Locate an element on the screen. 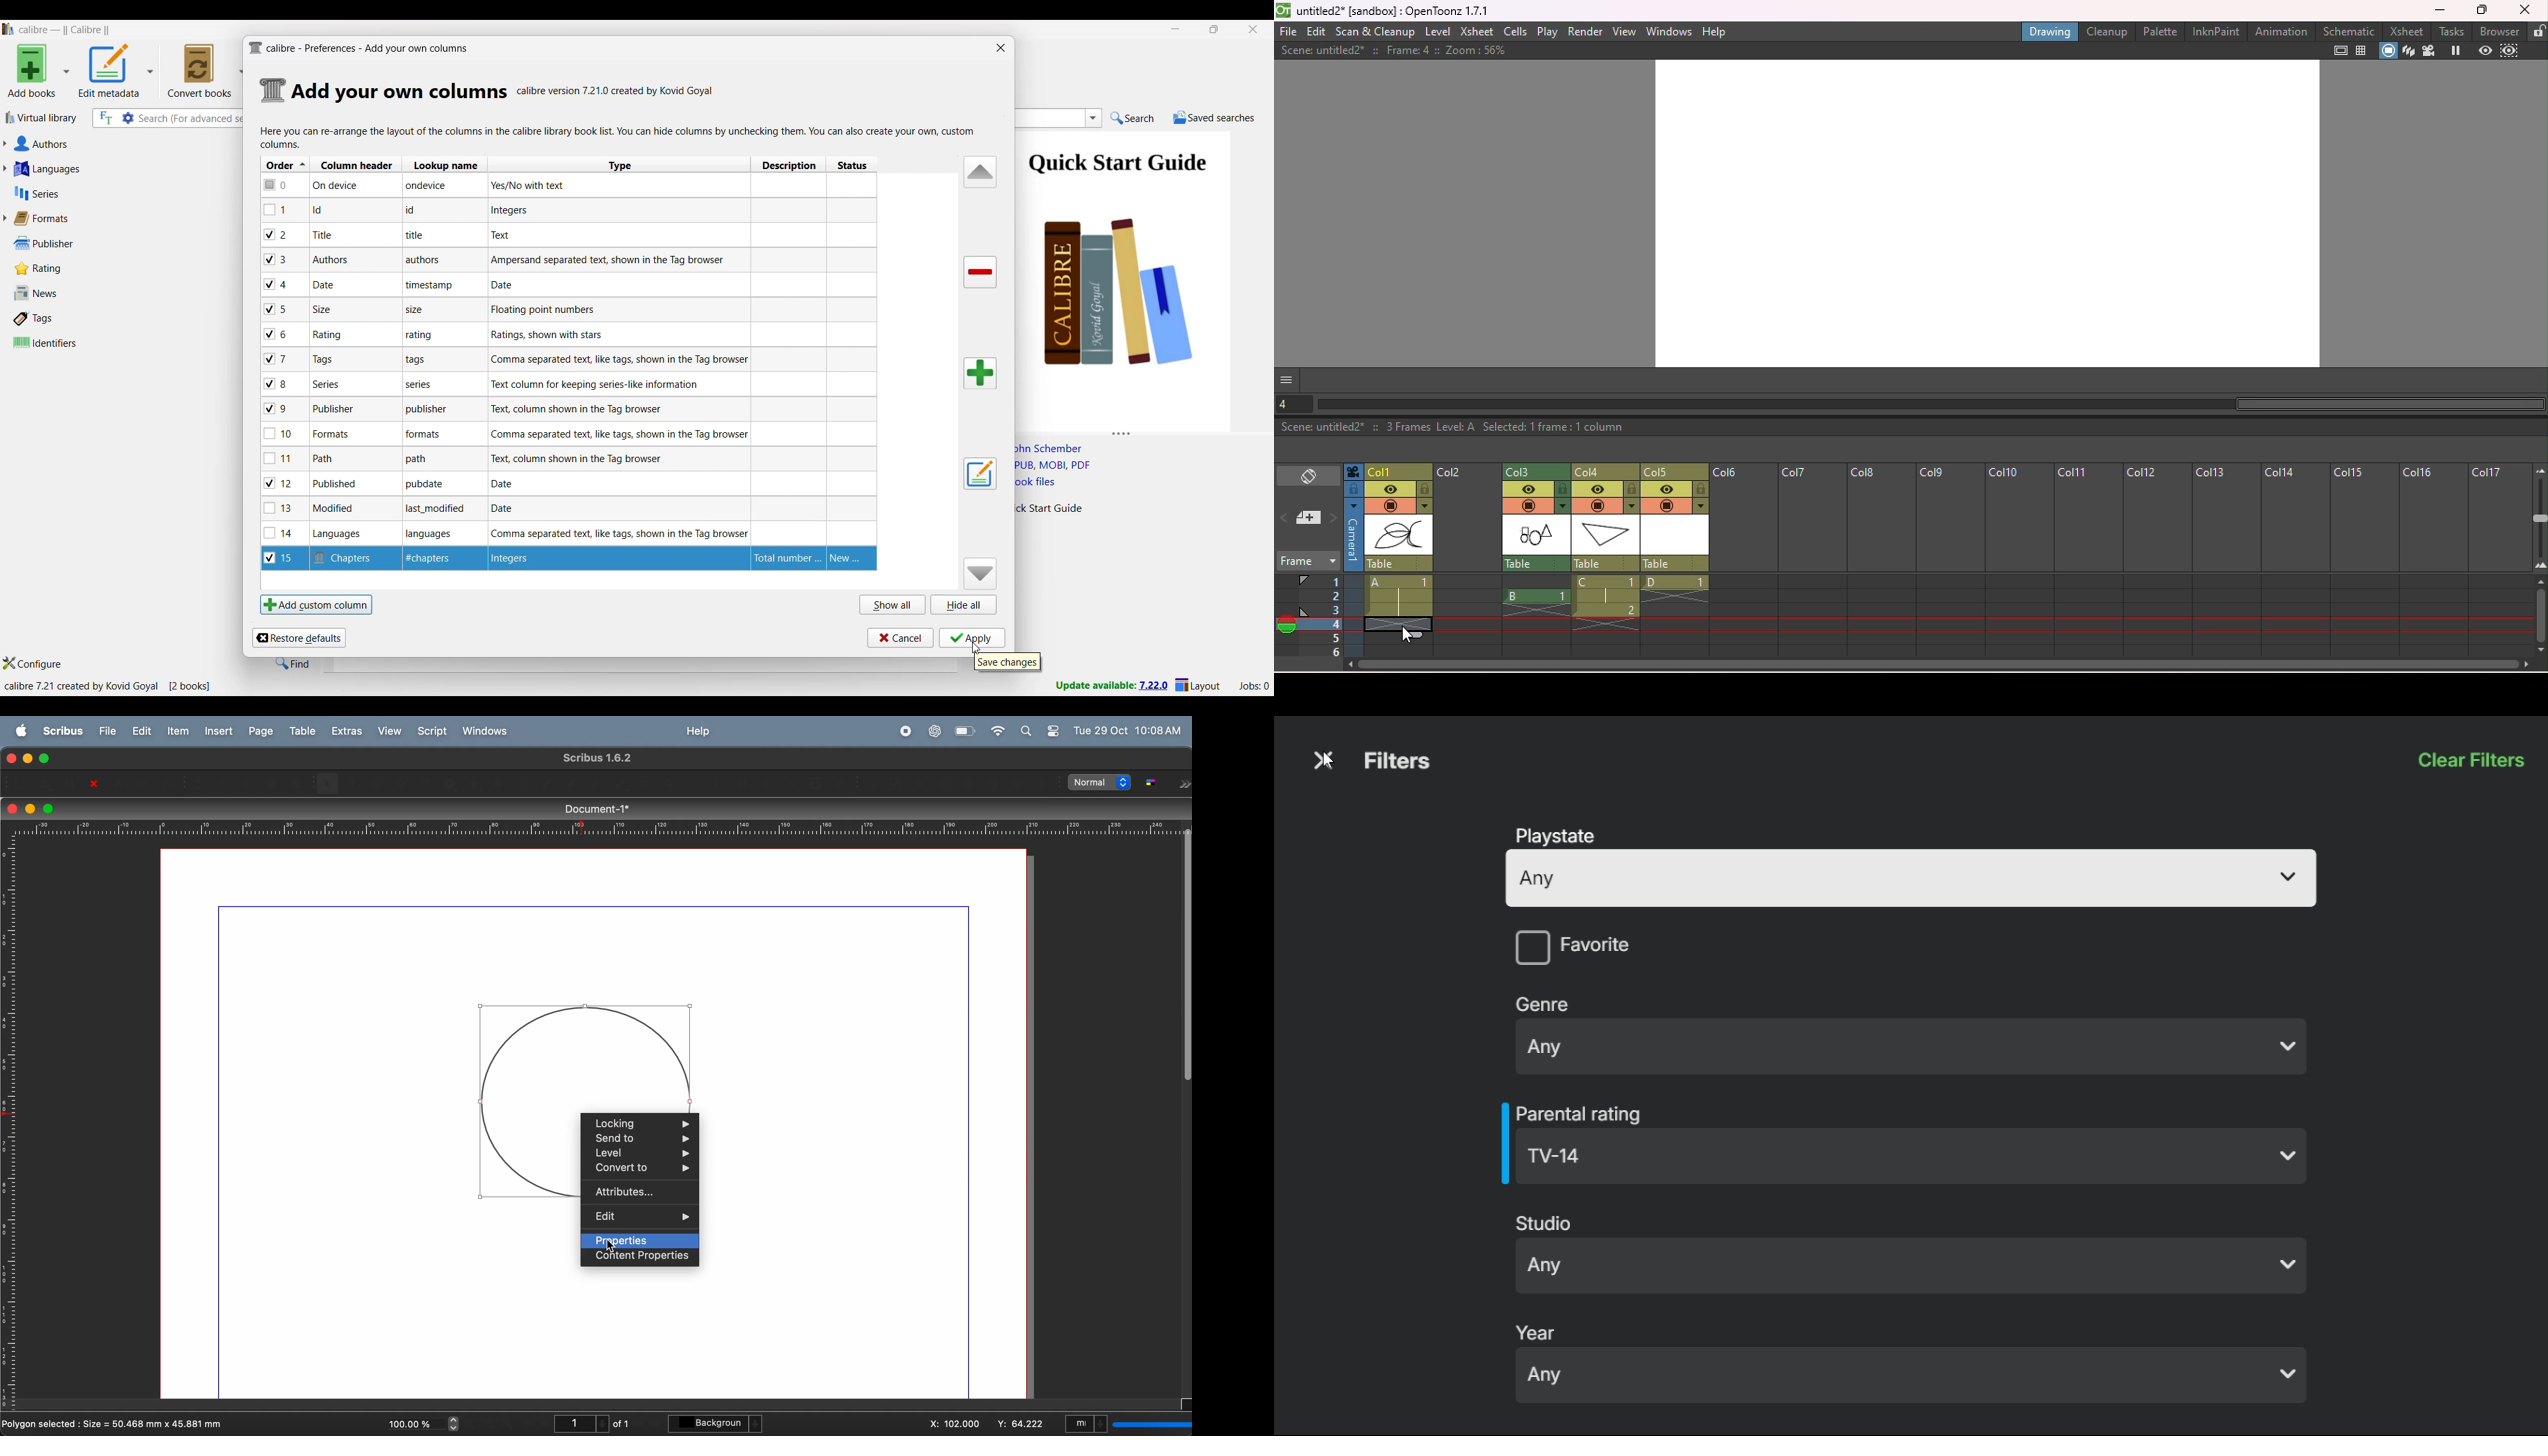  Note is located at coordinates (322, 235).